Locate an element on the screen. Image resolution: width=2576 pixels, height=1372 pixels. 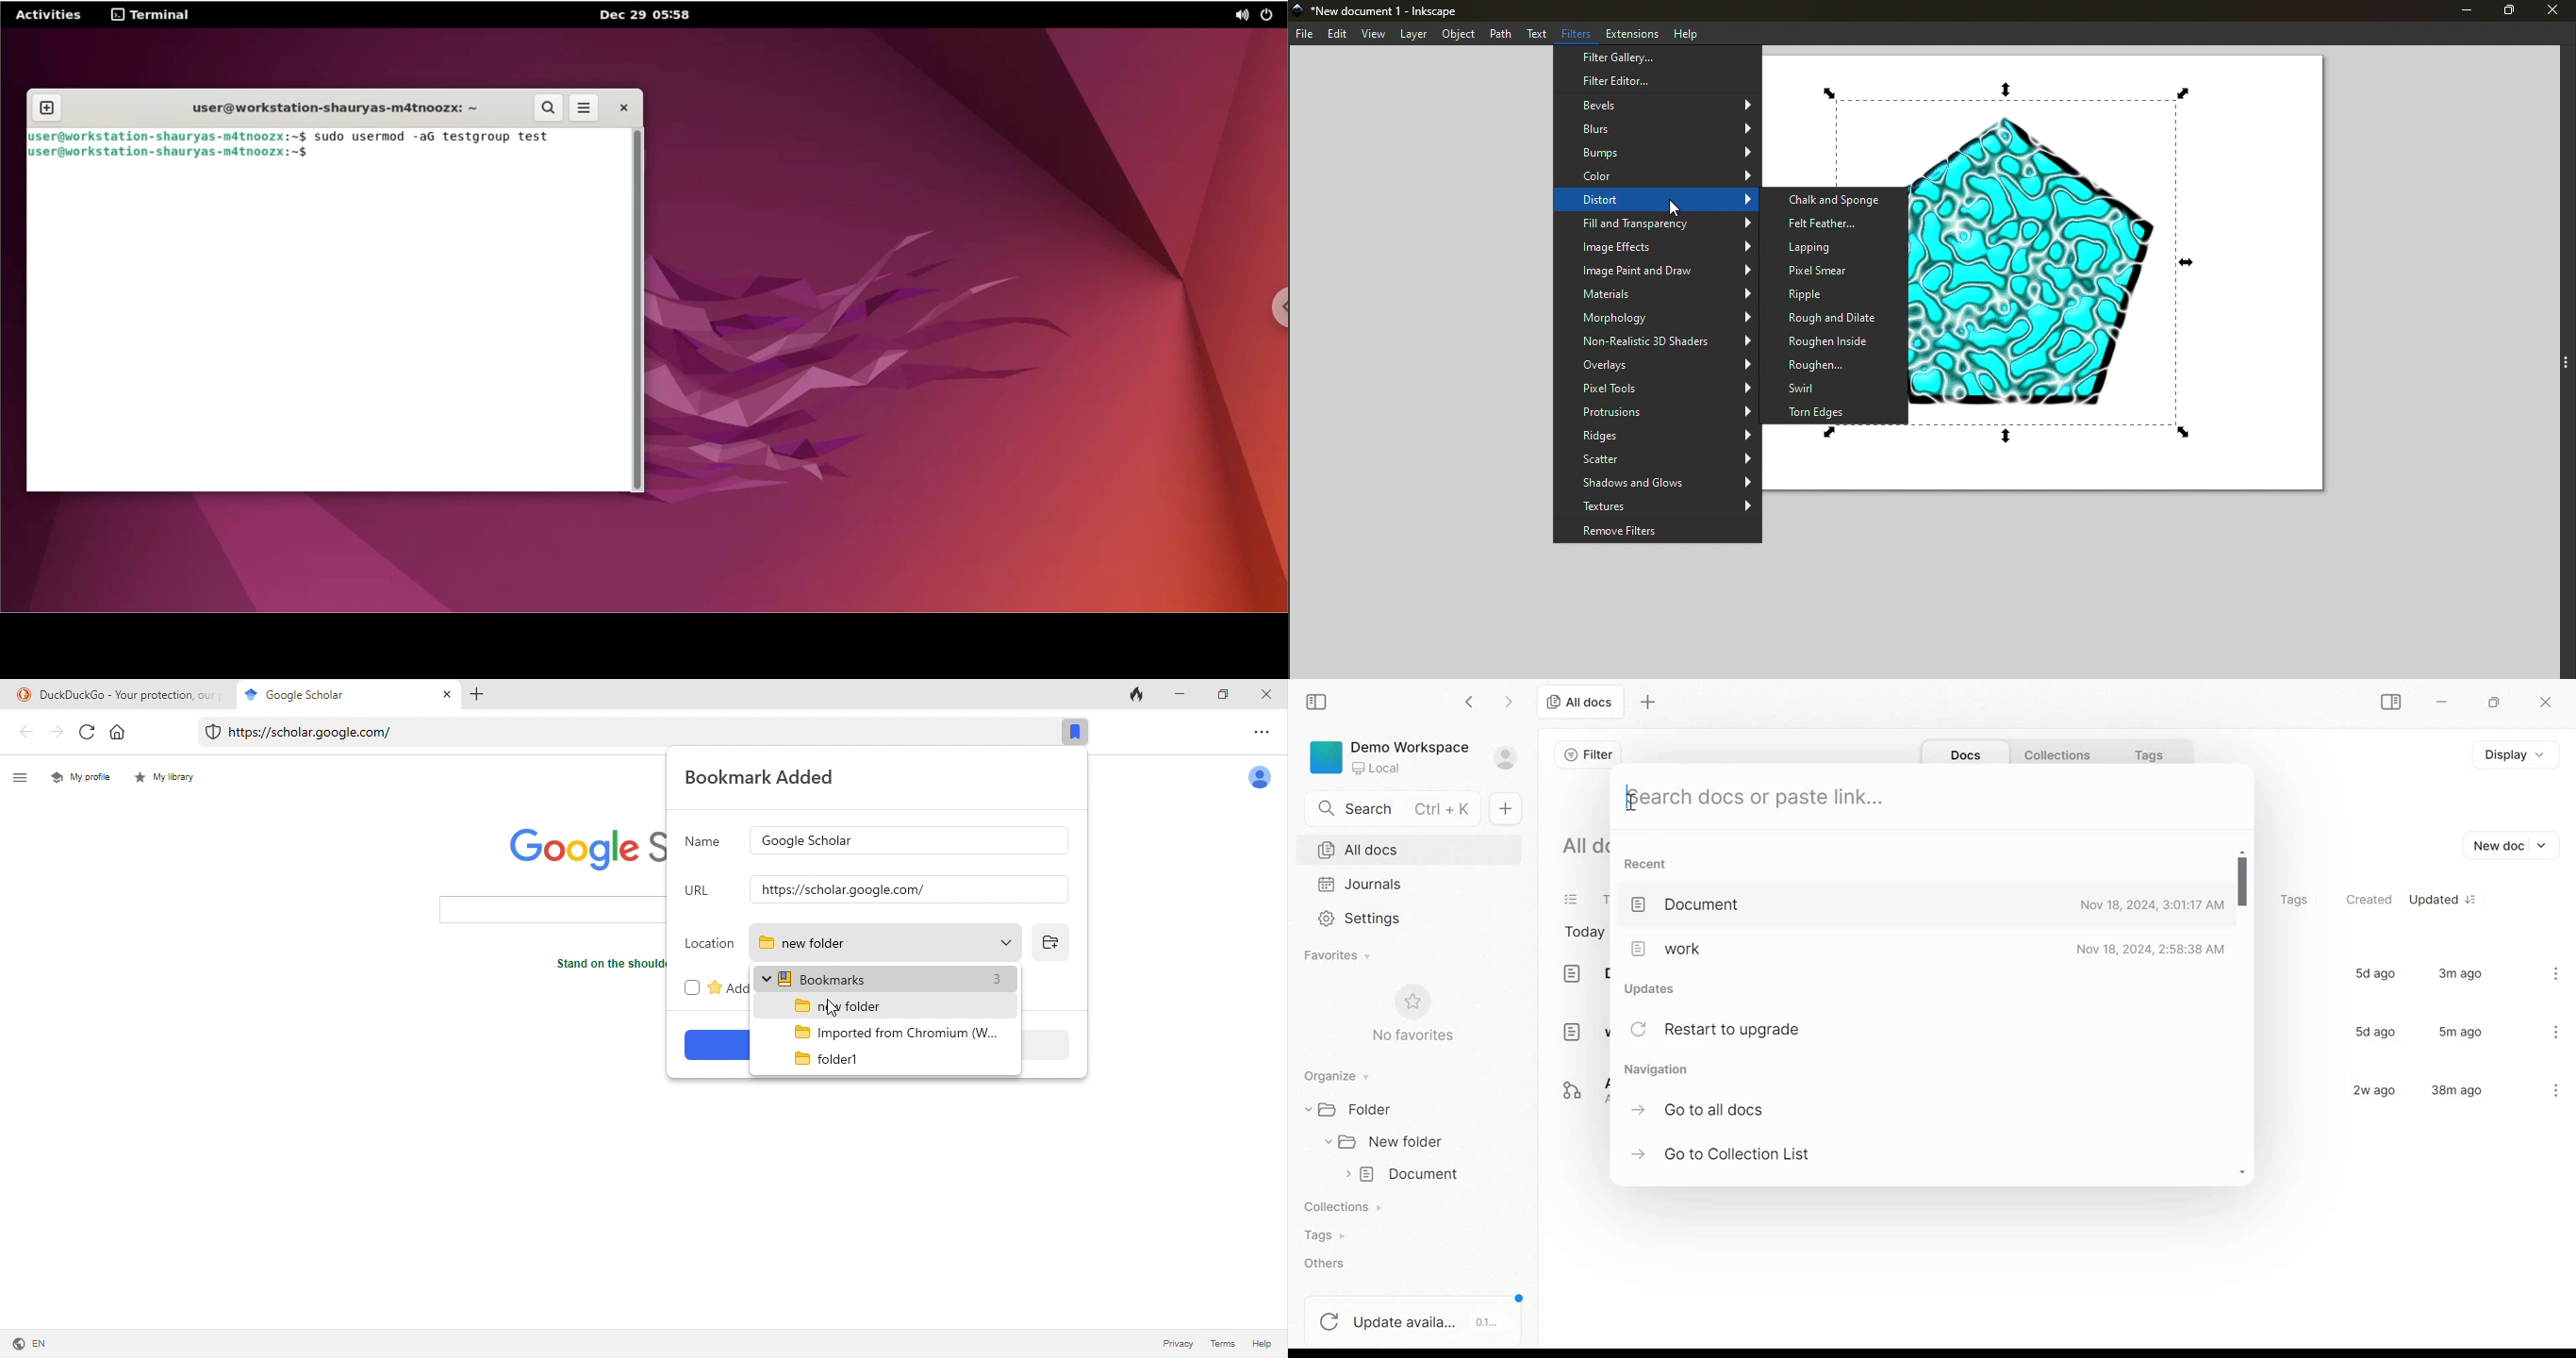
Dec 29 05:58 is located at coordinates (650, 16).